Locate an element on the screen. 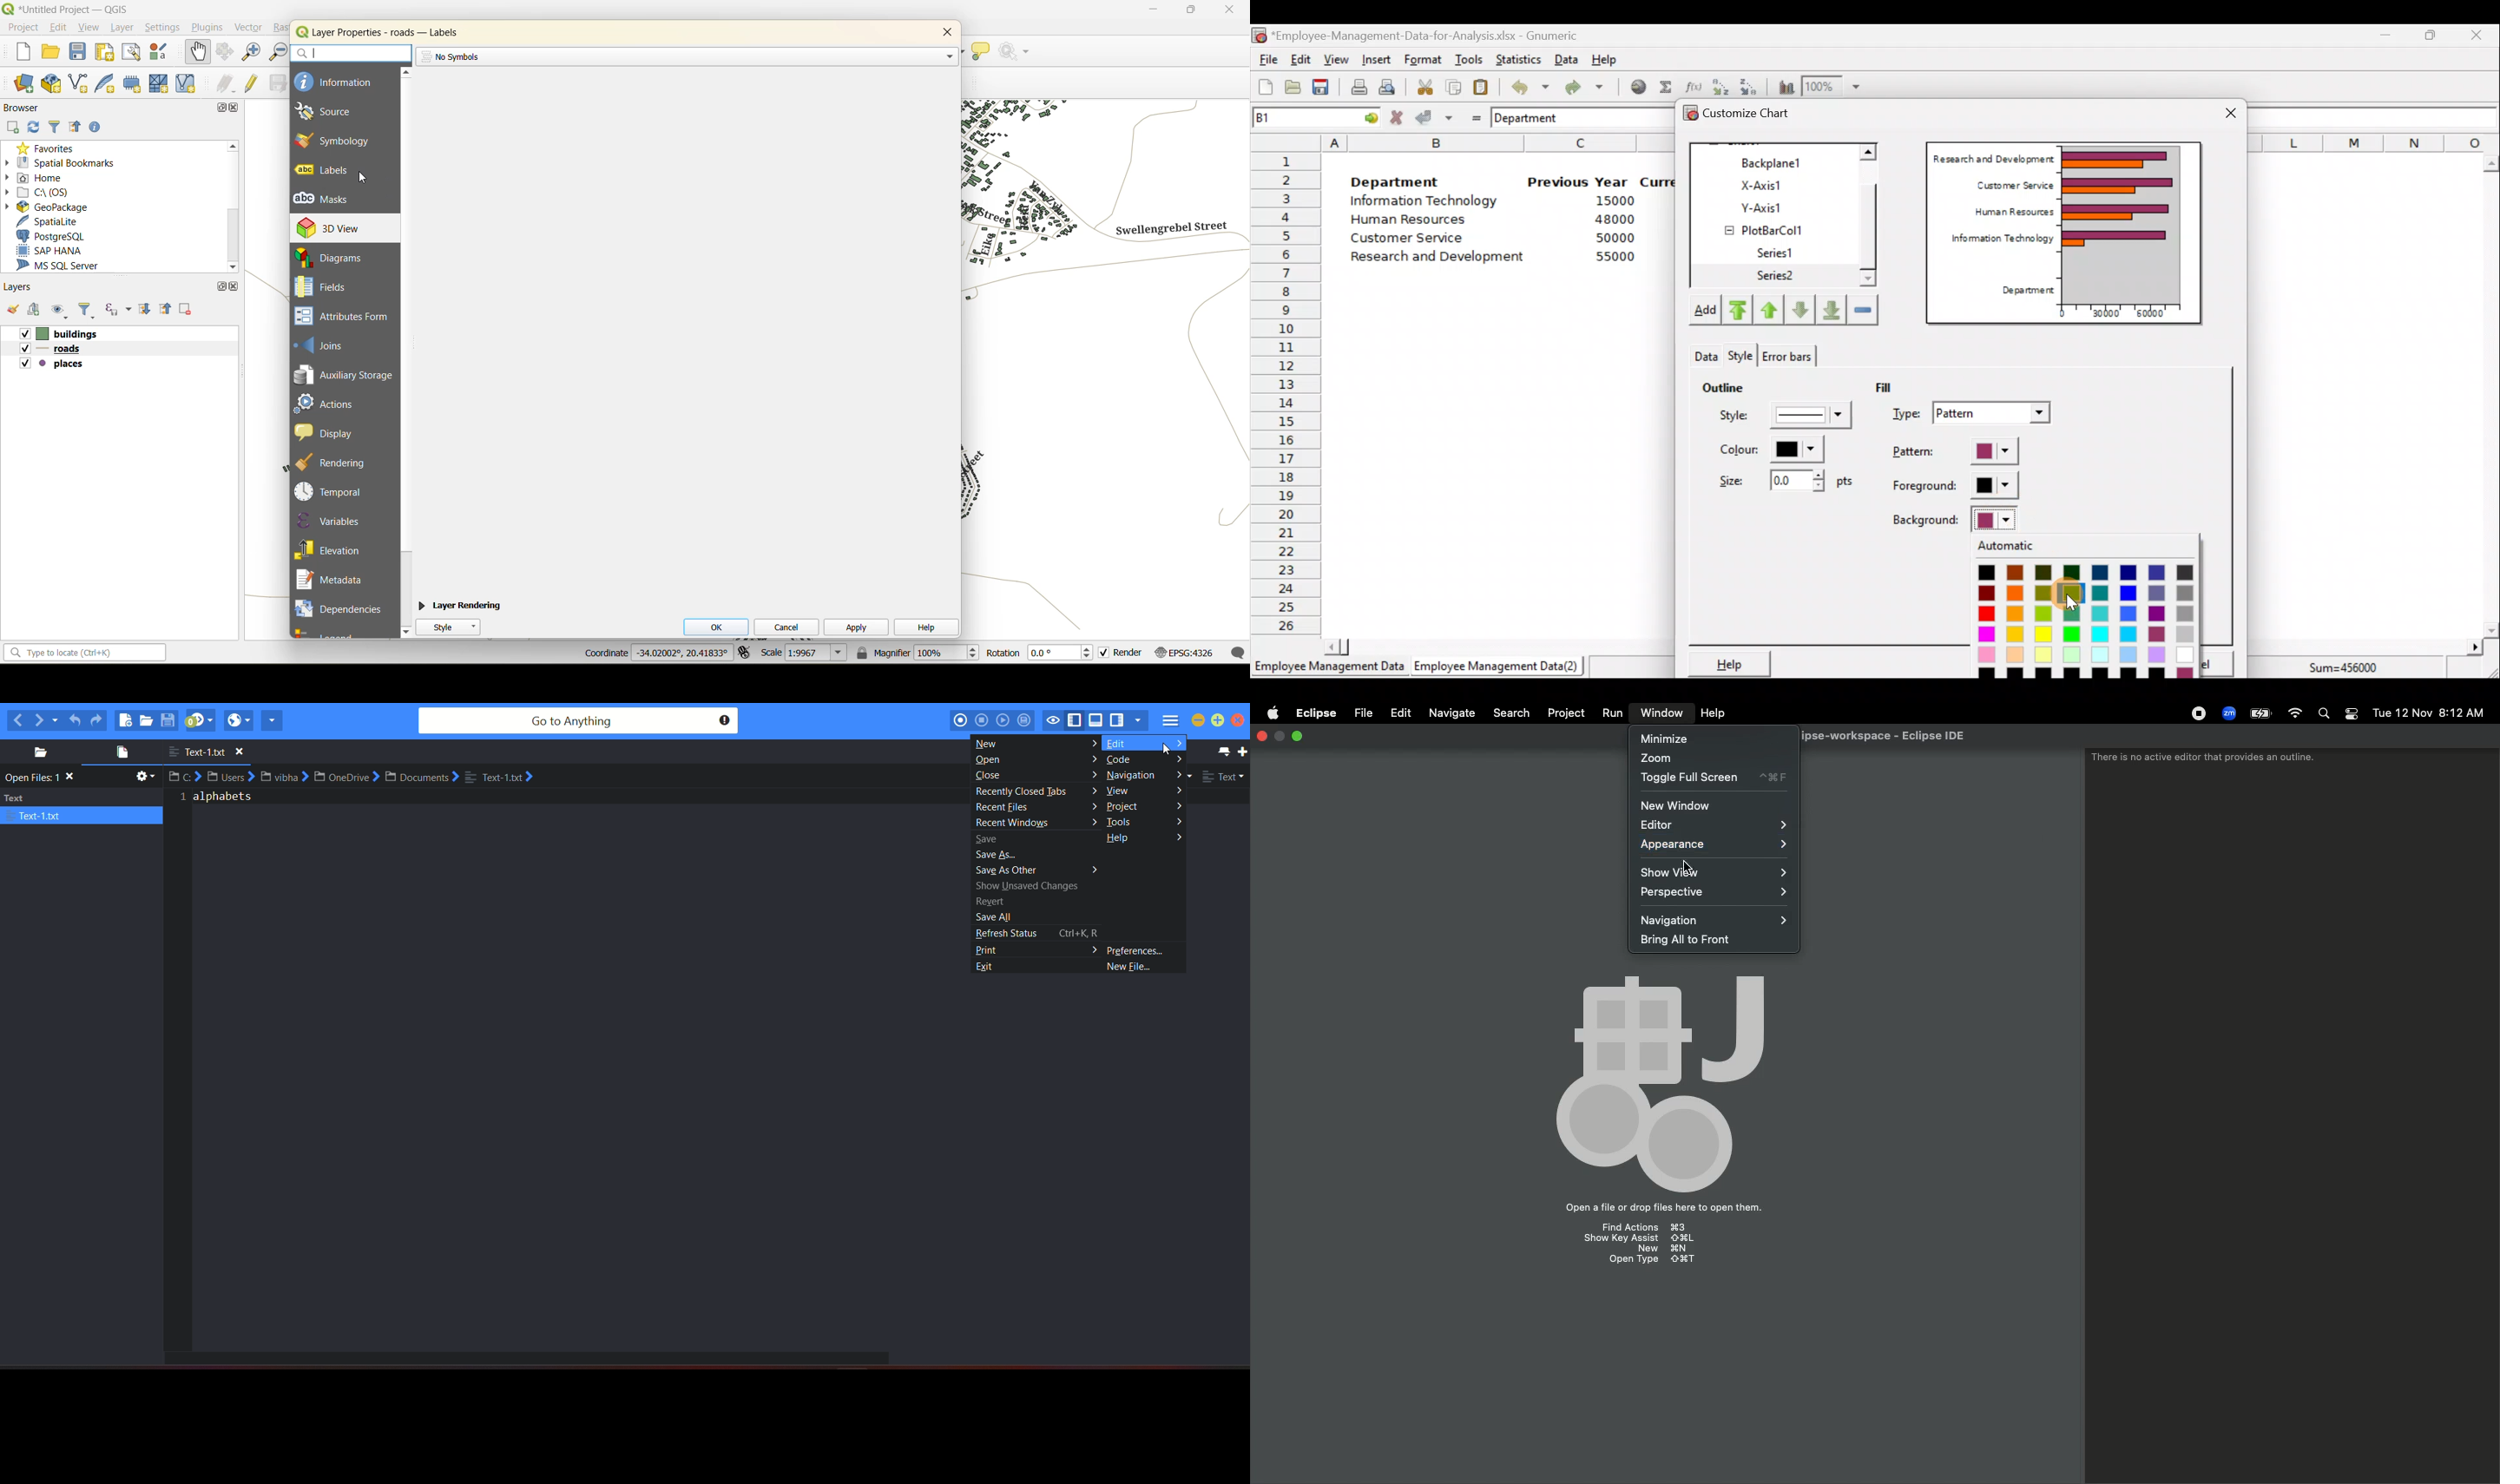 Image resolution: width=2520 pixels, height=1484 pixels. text is located at coordinates (220, 801).